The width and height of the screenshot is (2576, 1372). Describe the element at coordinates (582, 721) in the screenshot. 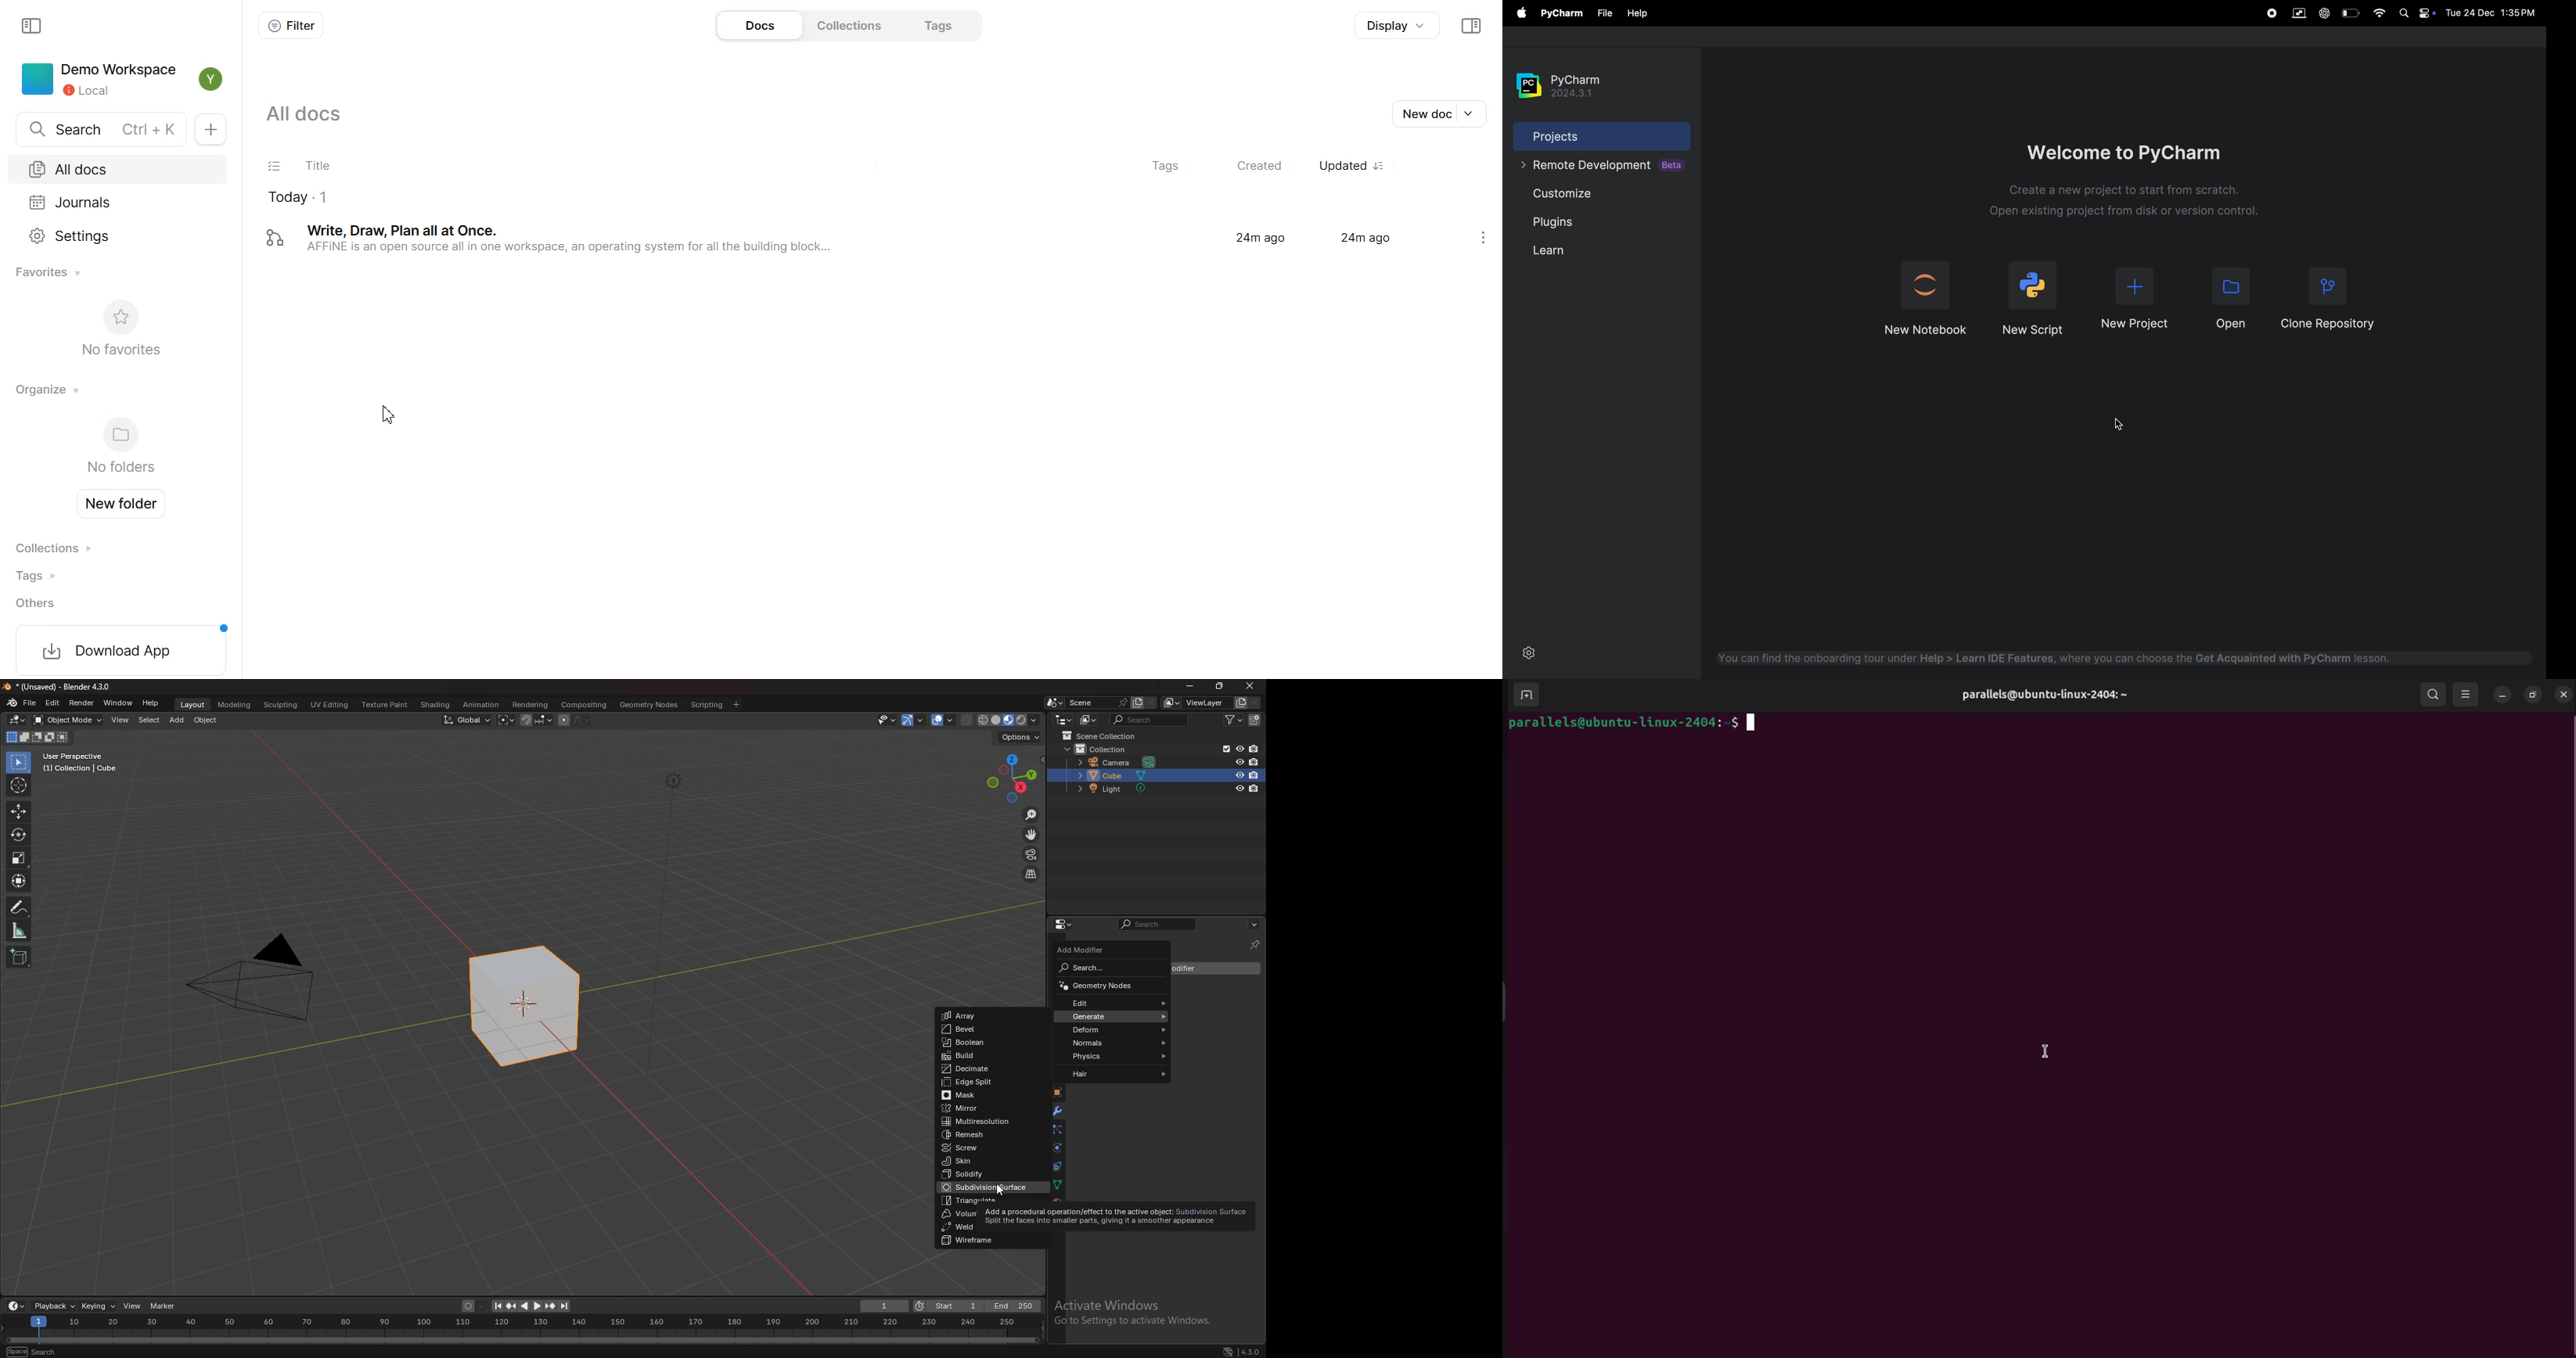

I see `proportional editing fall off` at that location.